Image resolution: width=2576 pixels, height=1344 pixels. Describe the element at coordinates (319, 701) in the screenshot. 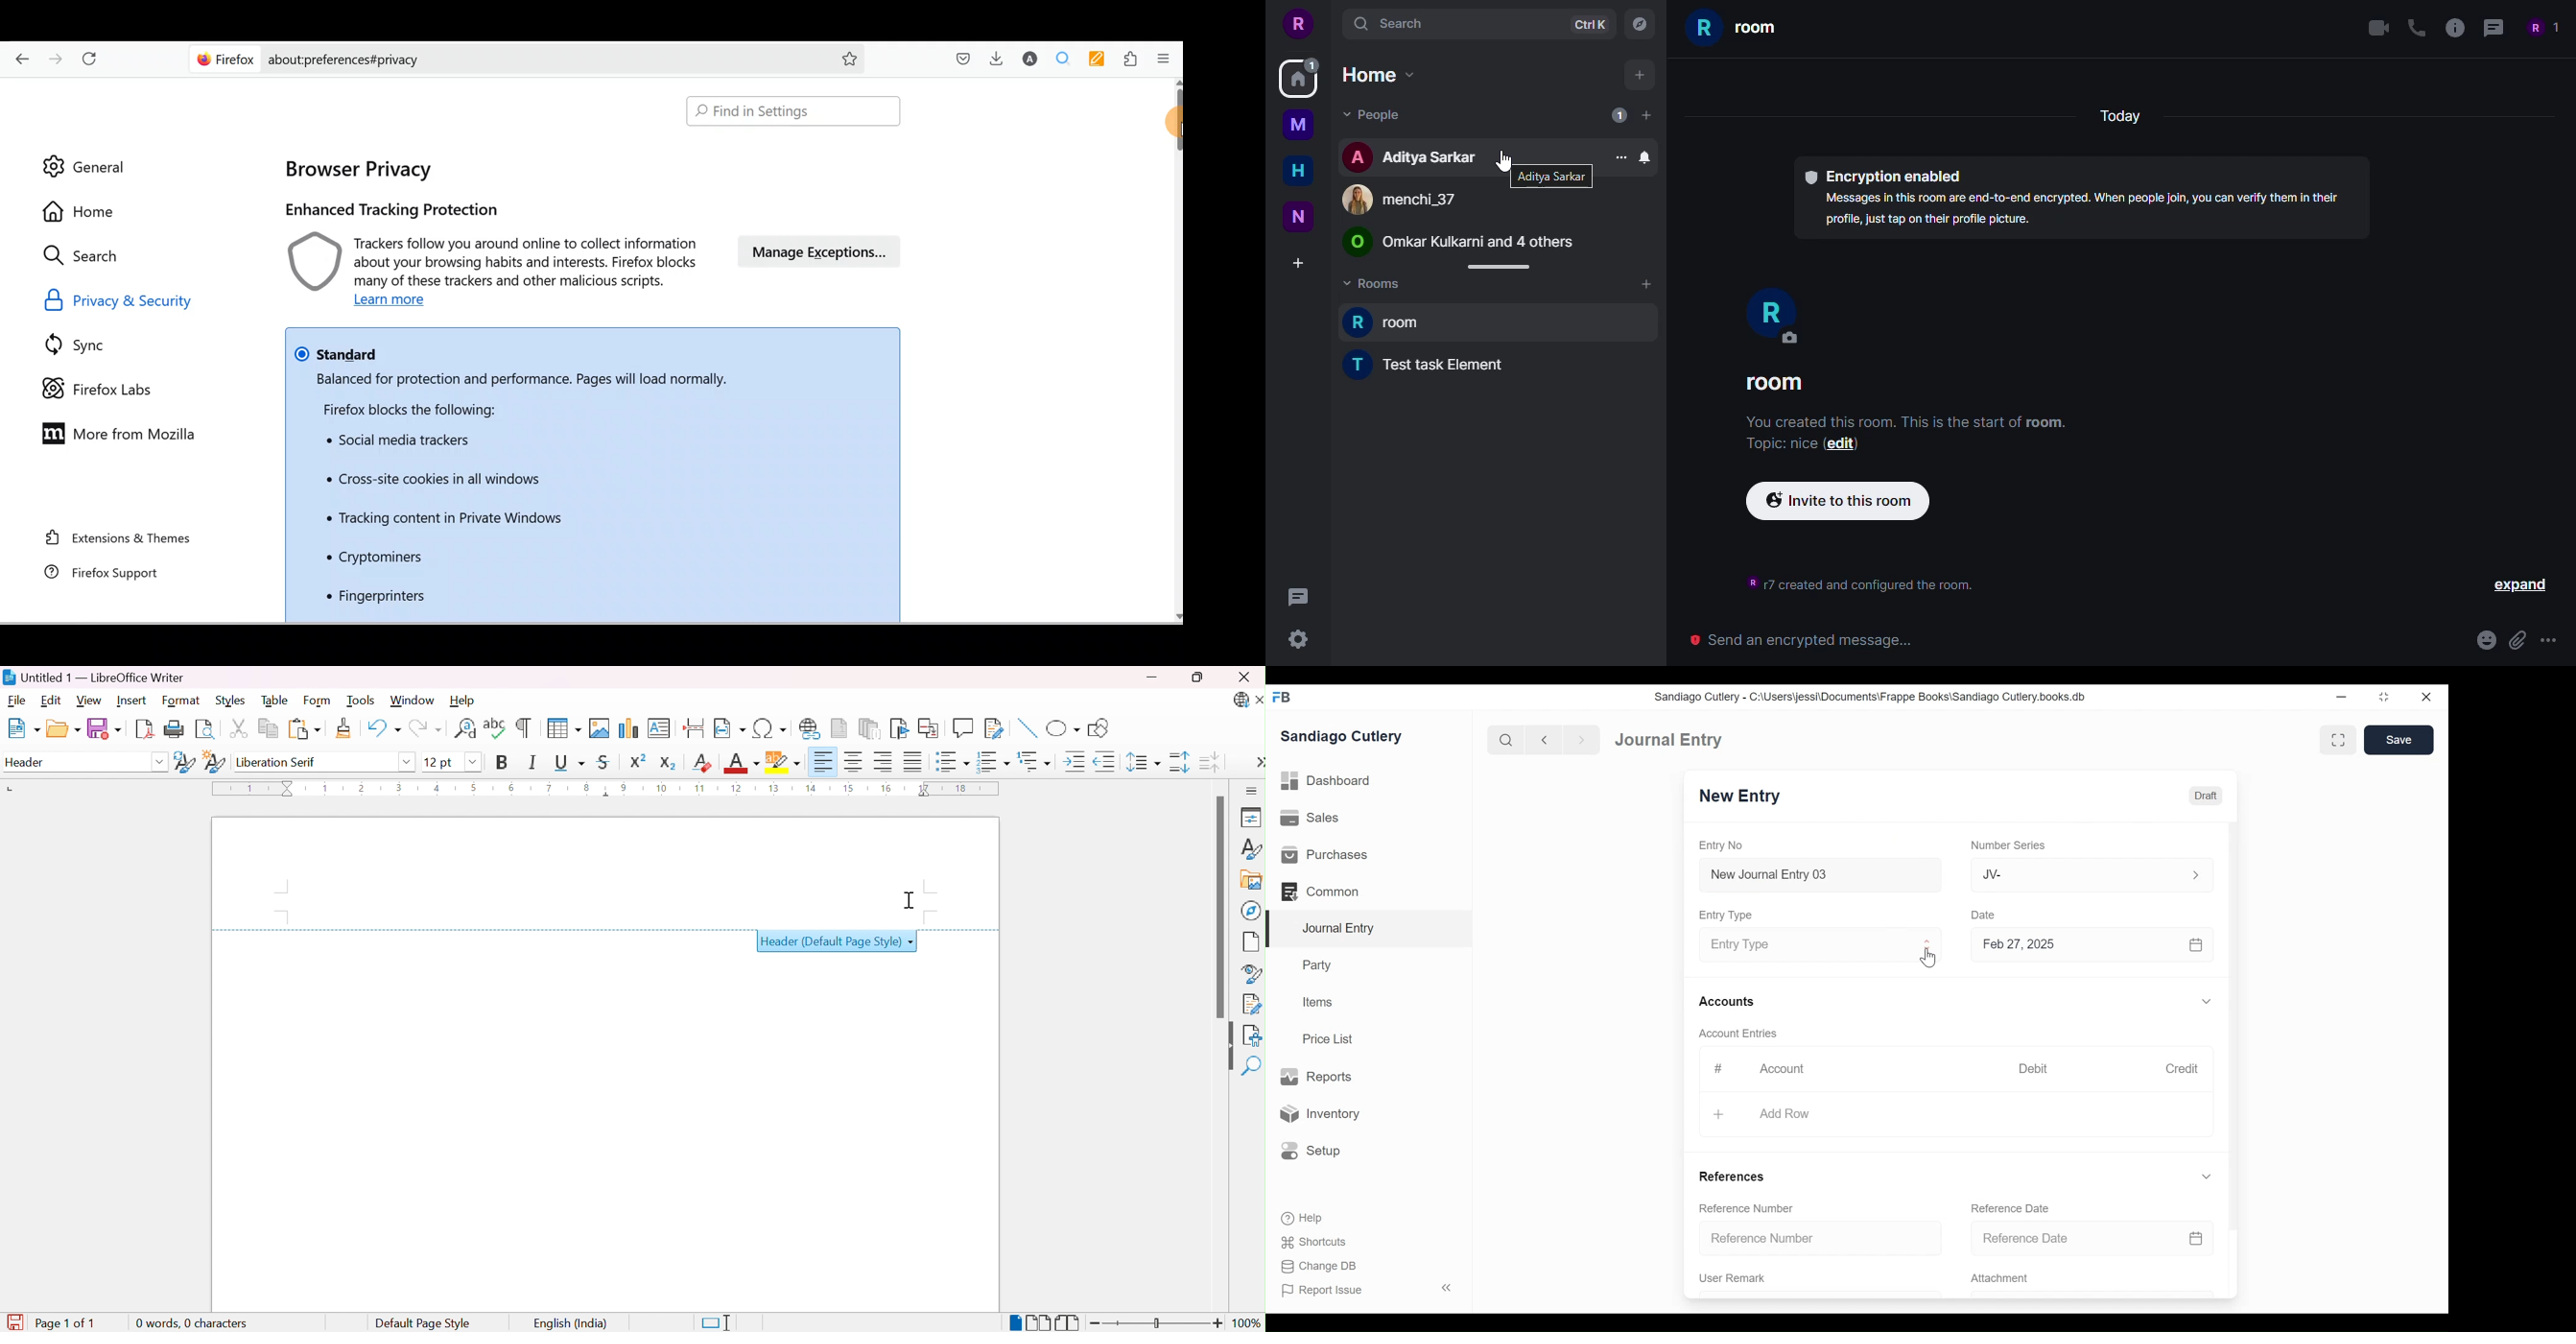

I see `Form` at that location.